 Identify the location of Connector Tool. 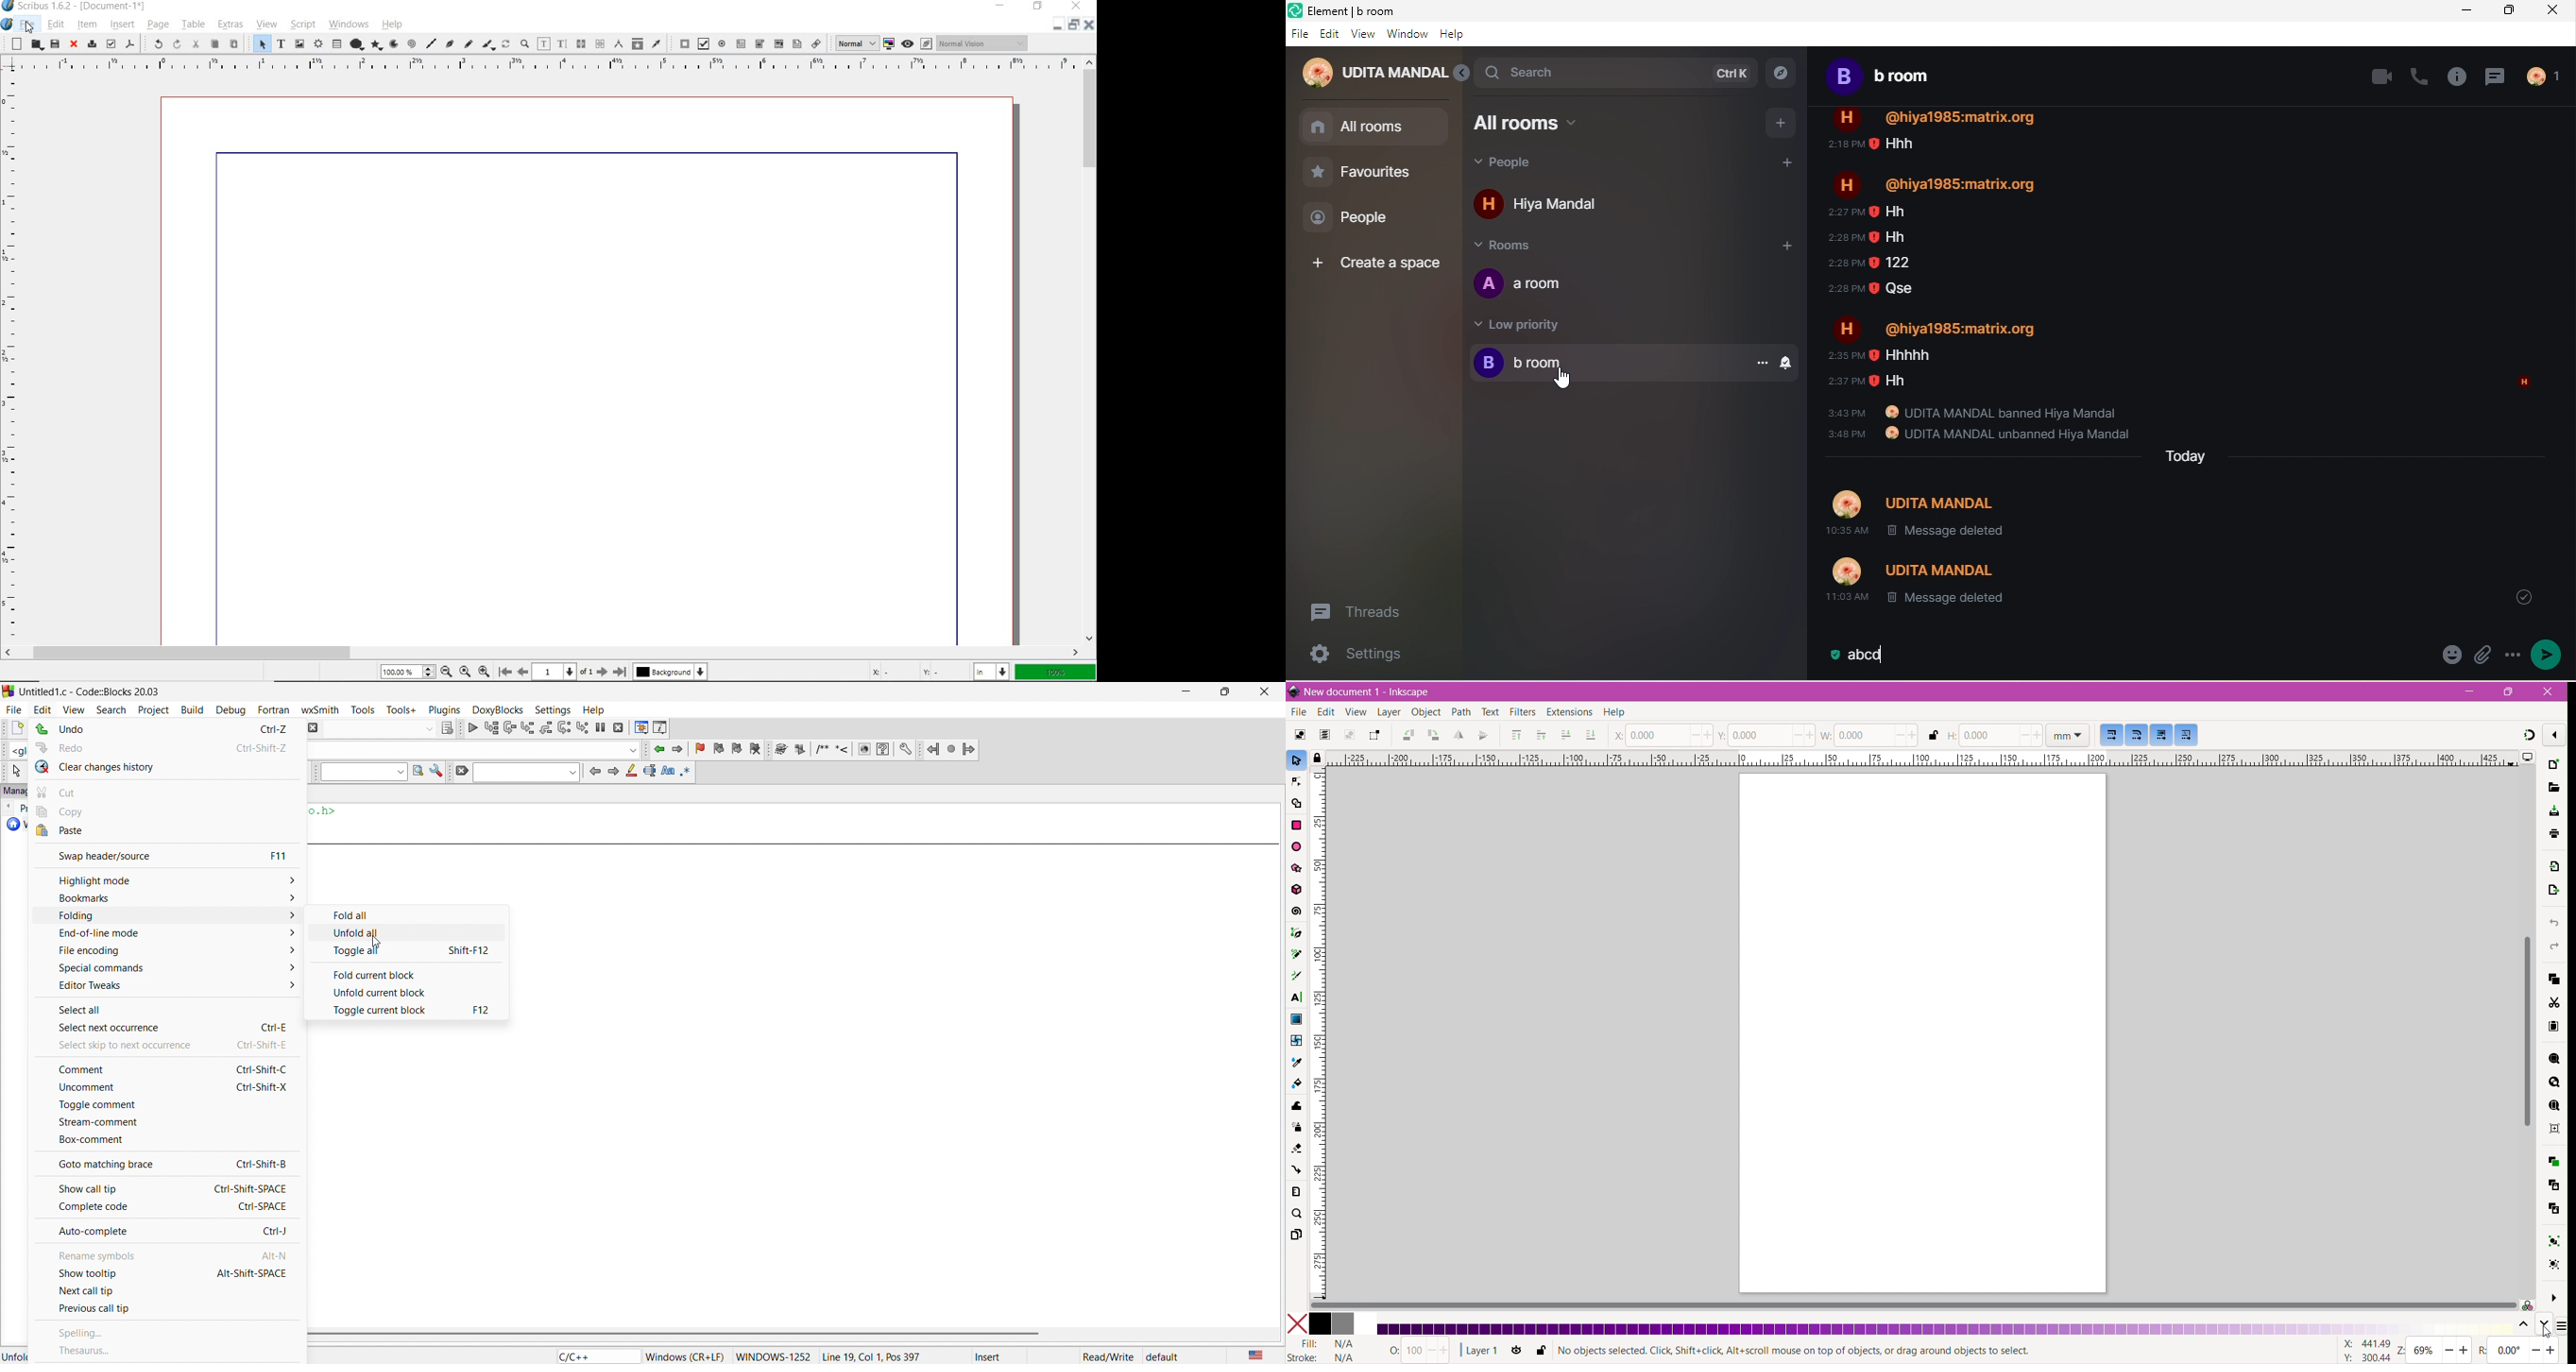
(1296, 1171).